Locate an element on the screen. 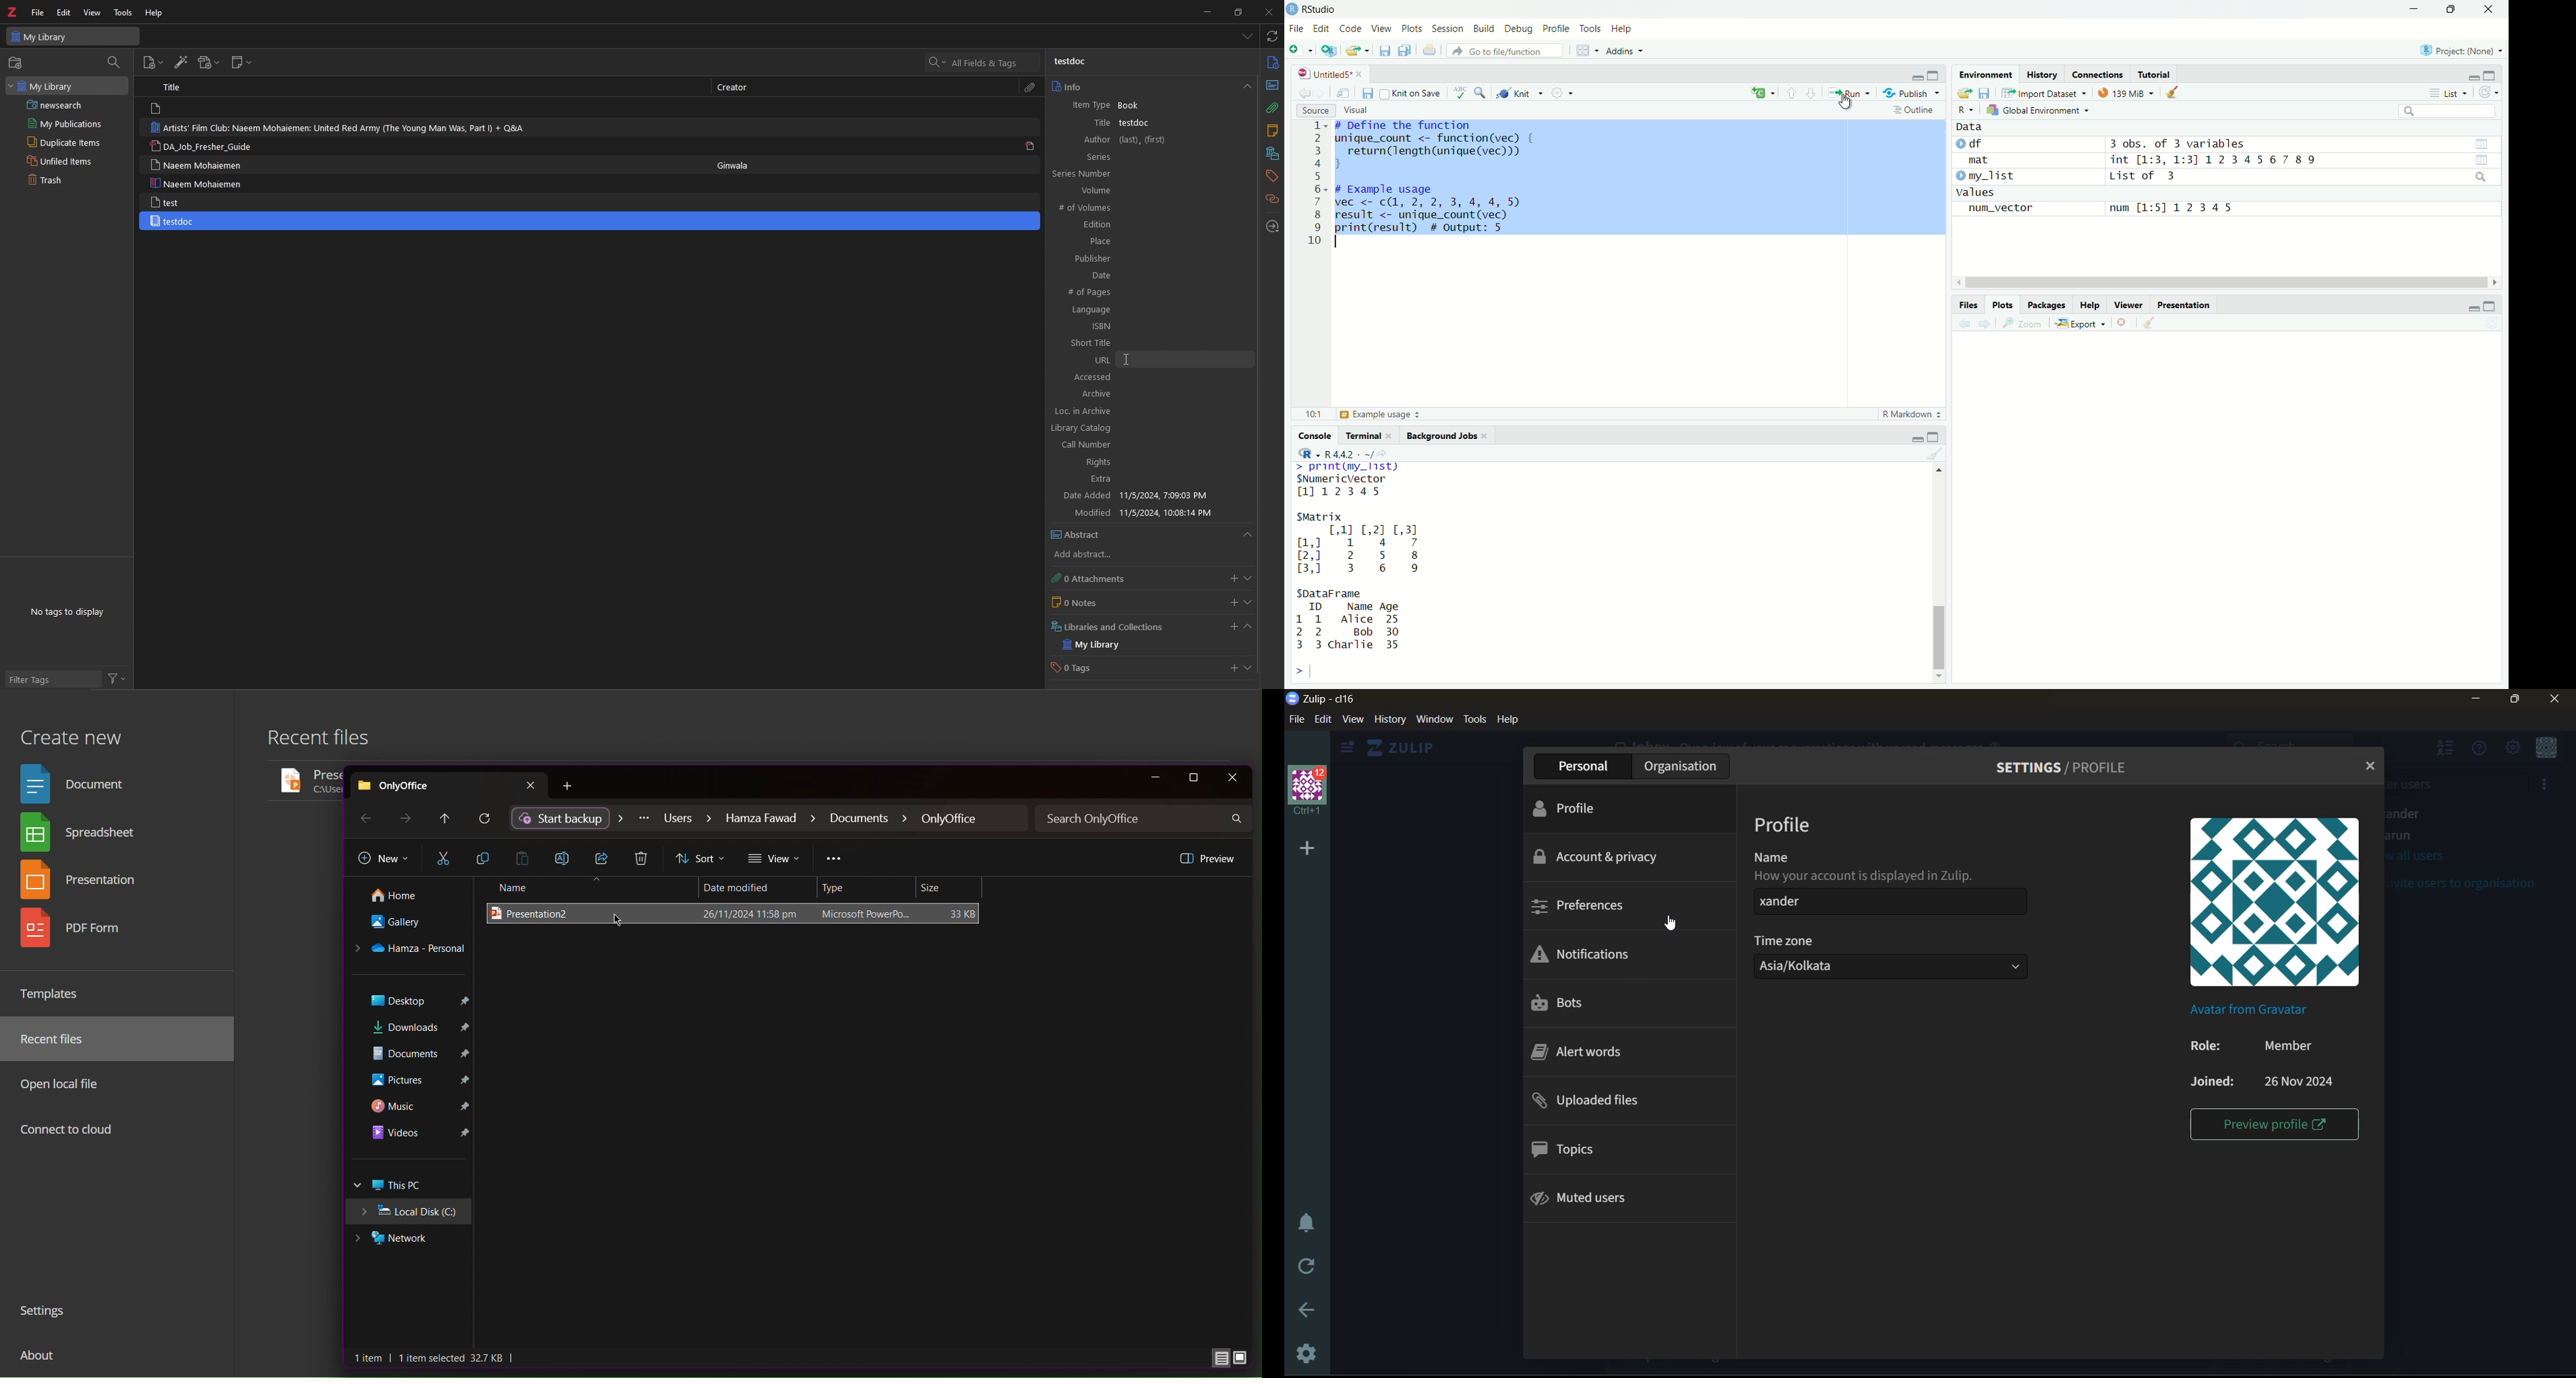  profile is located at coordinates (1583, 805).